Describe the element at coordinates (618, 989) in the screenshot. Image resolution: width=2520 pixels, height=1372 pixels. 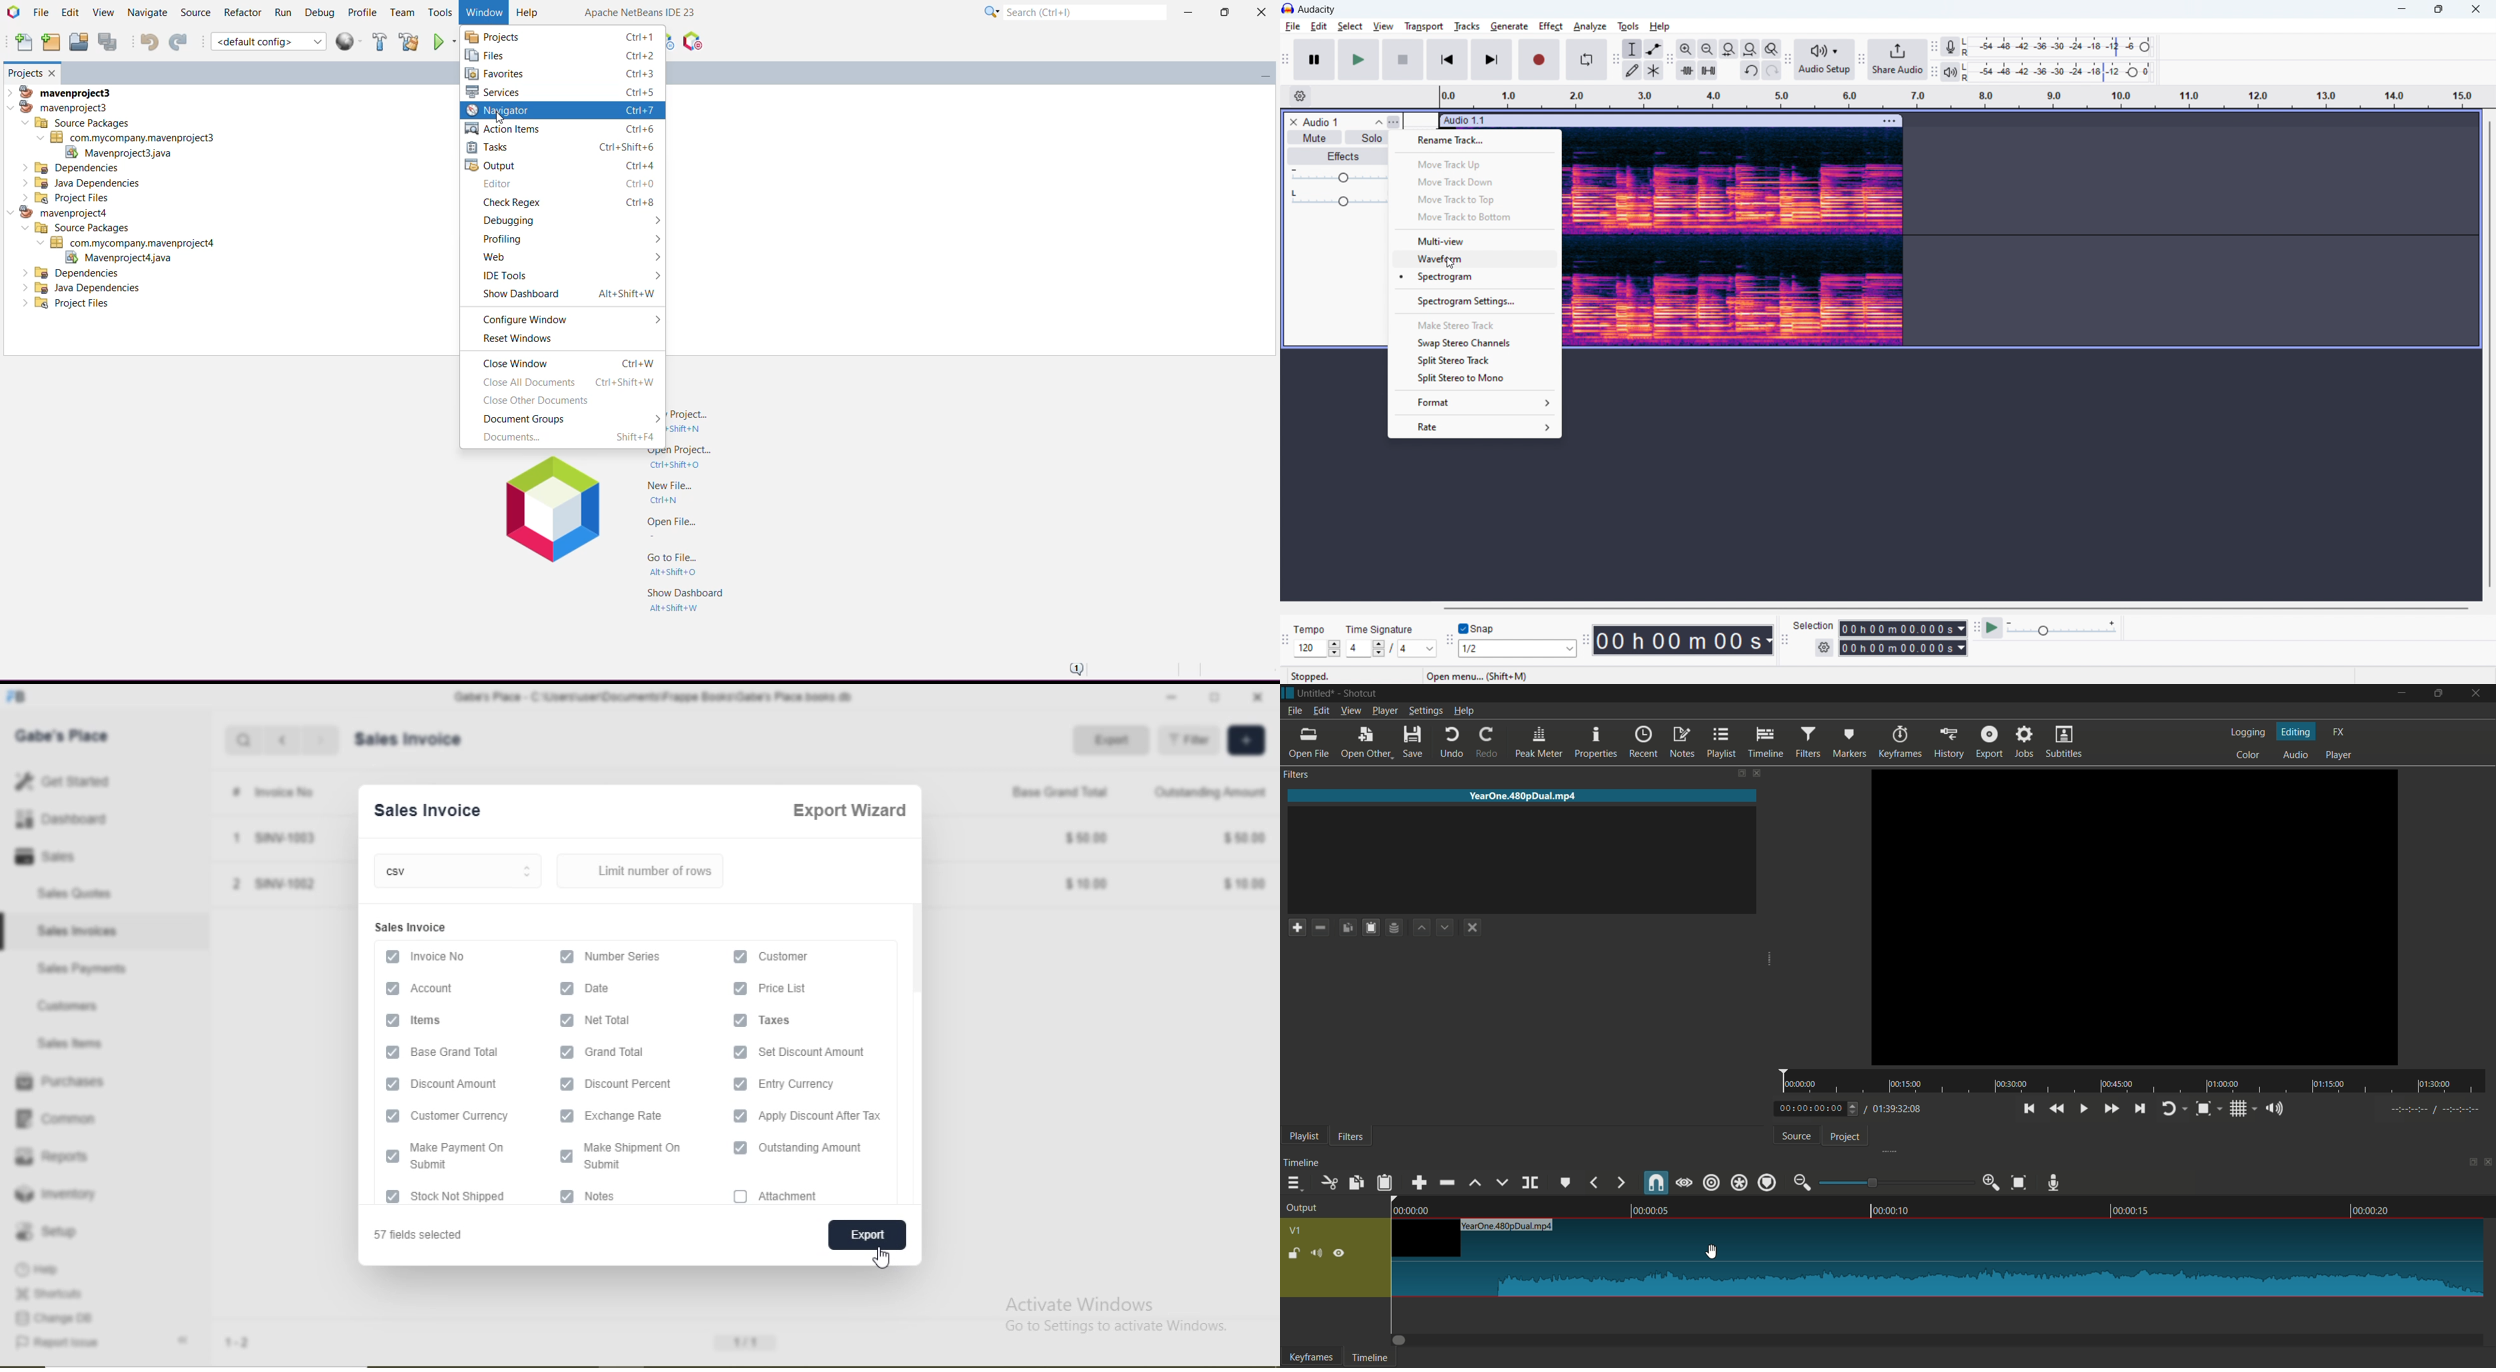
I see `` at that location.